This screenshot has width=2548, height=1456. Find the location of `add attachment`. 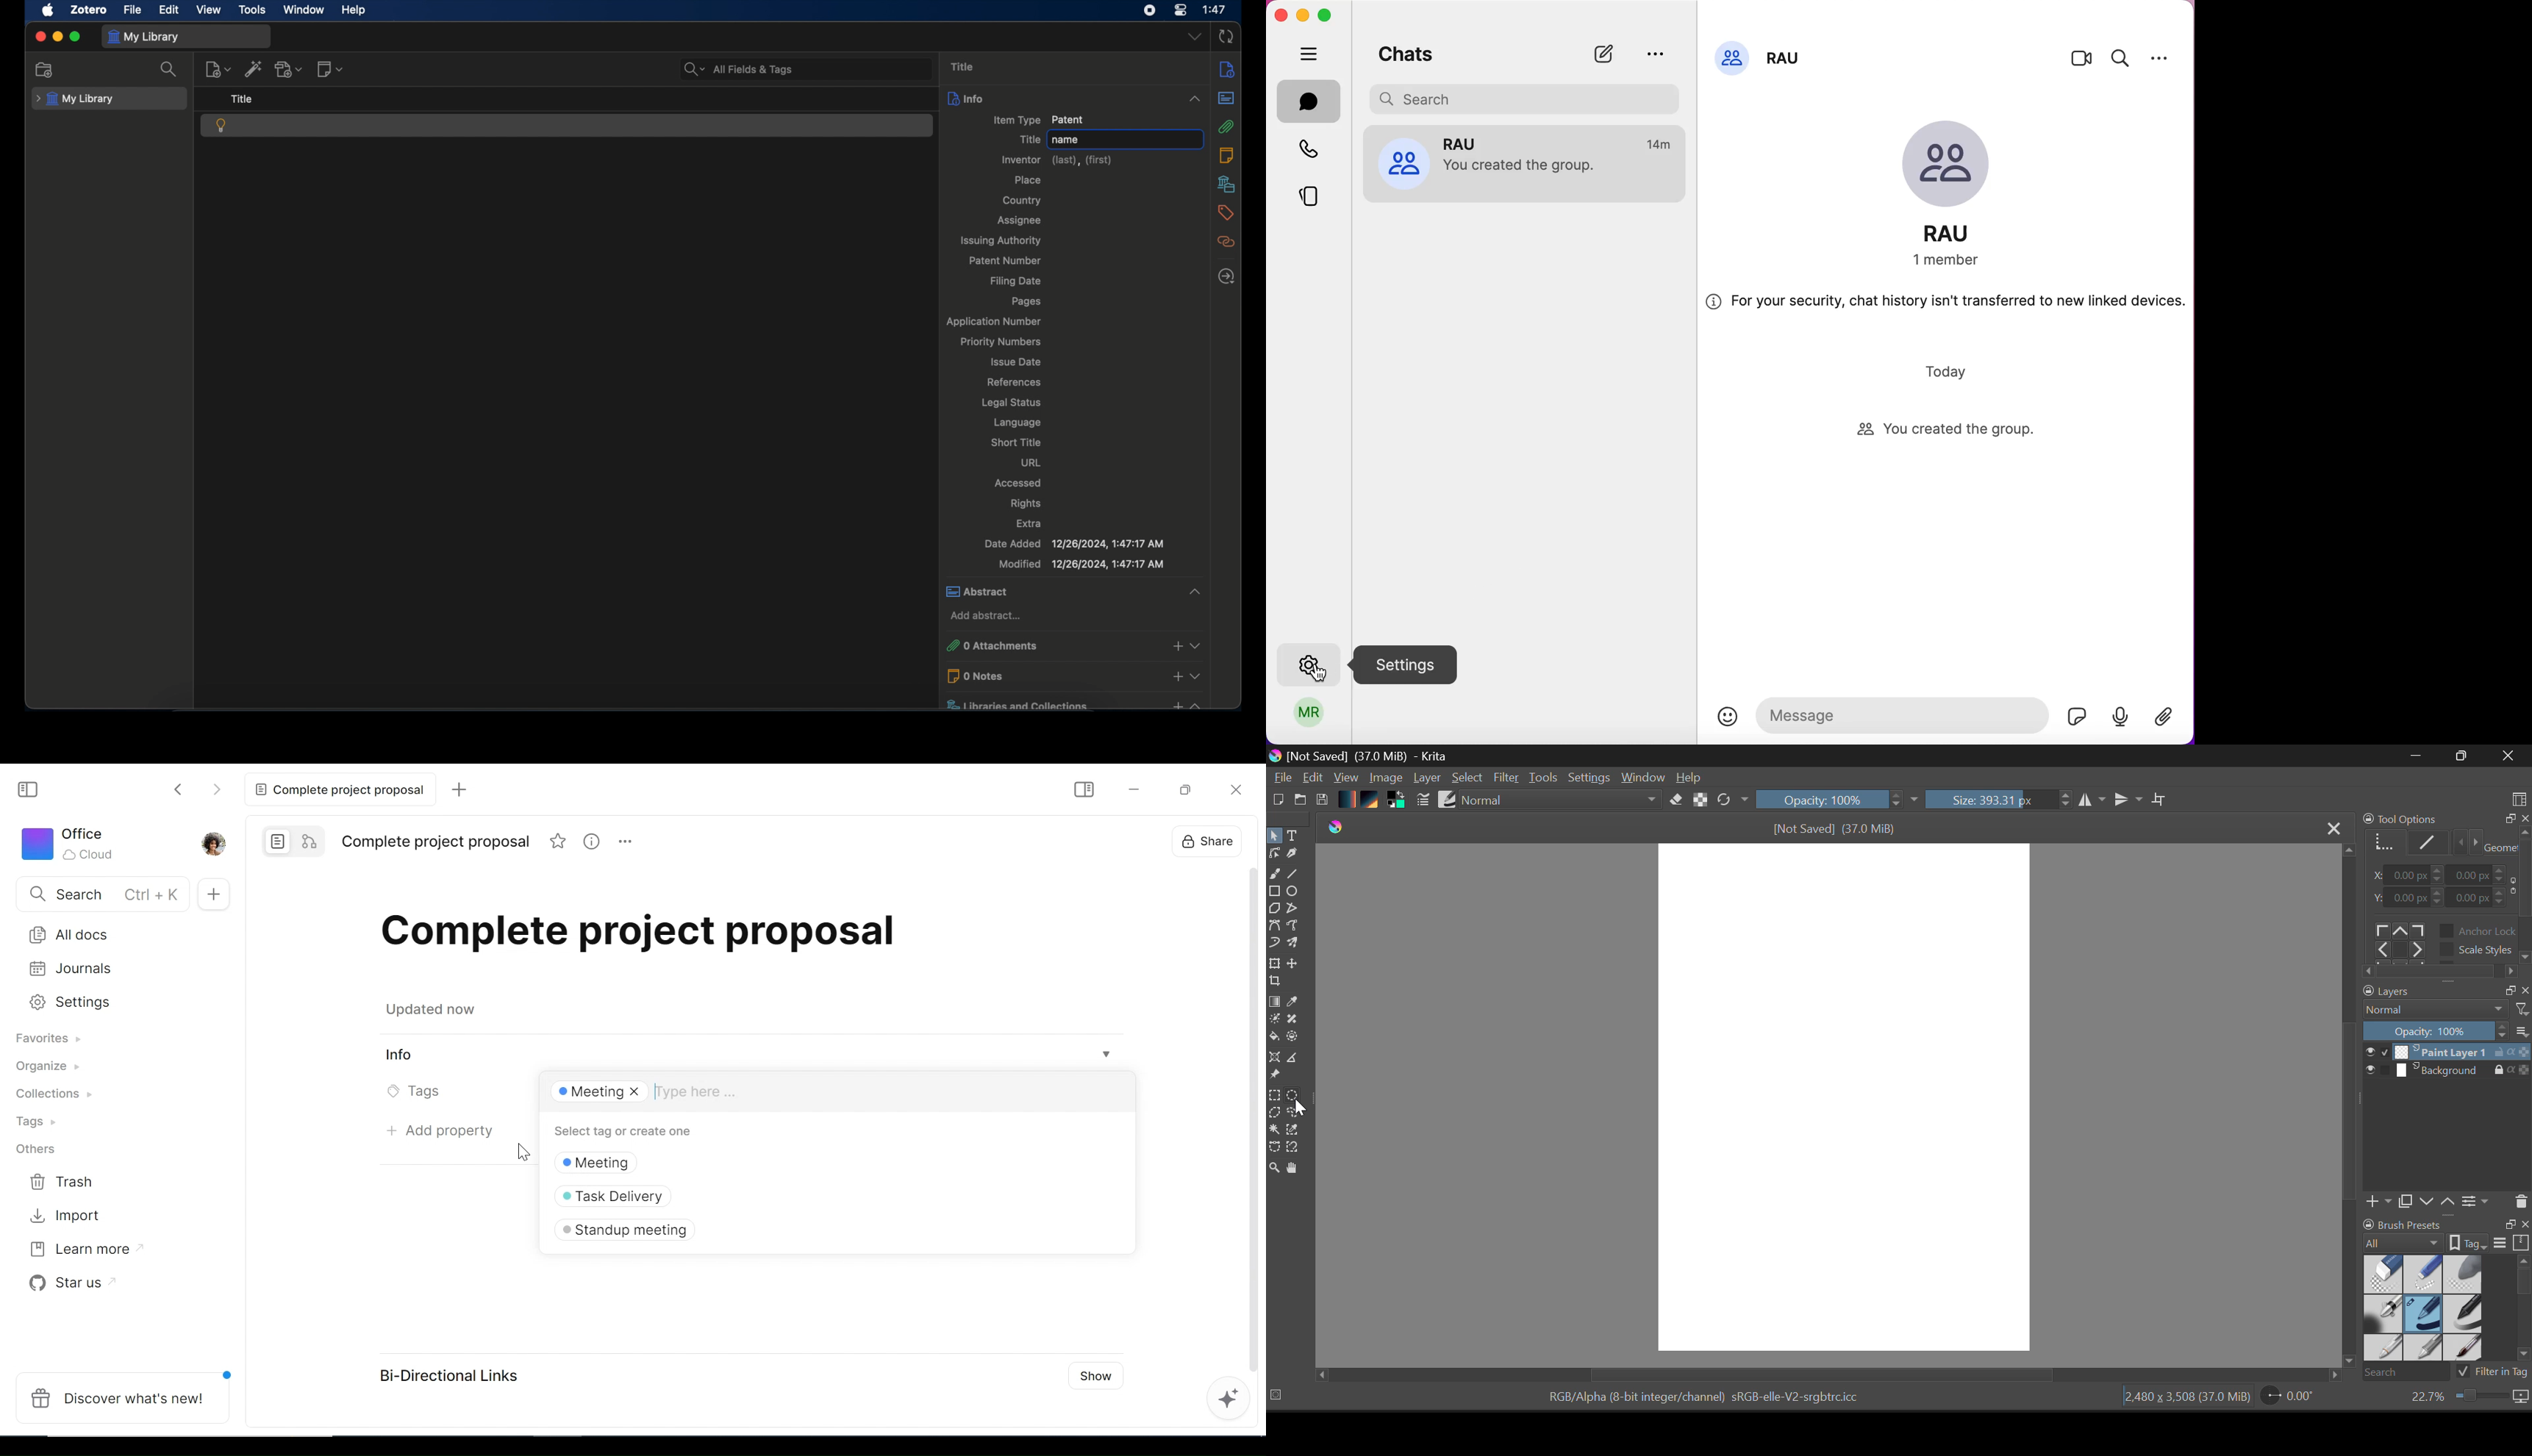

add attachment is located at coordinates (290, 69).